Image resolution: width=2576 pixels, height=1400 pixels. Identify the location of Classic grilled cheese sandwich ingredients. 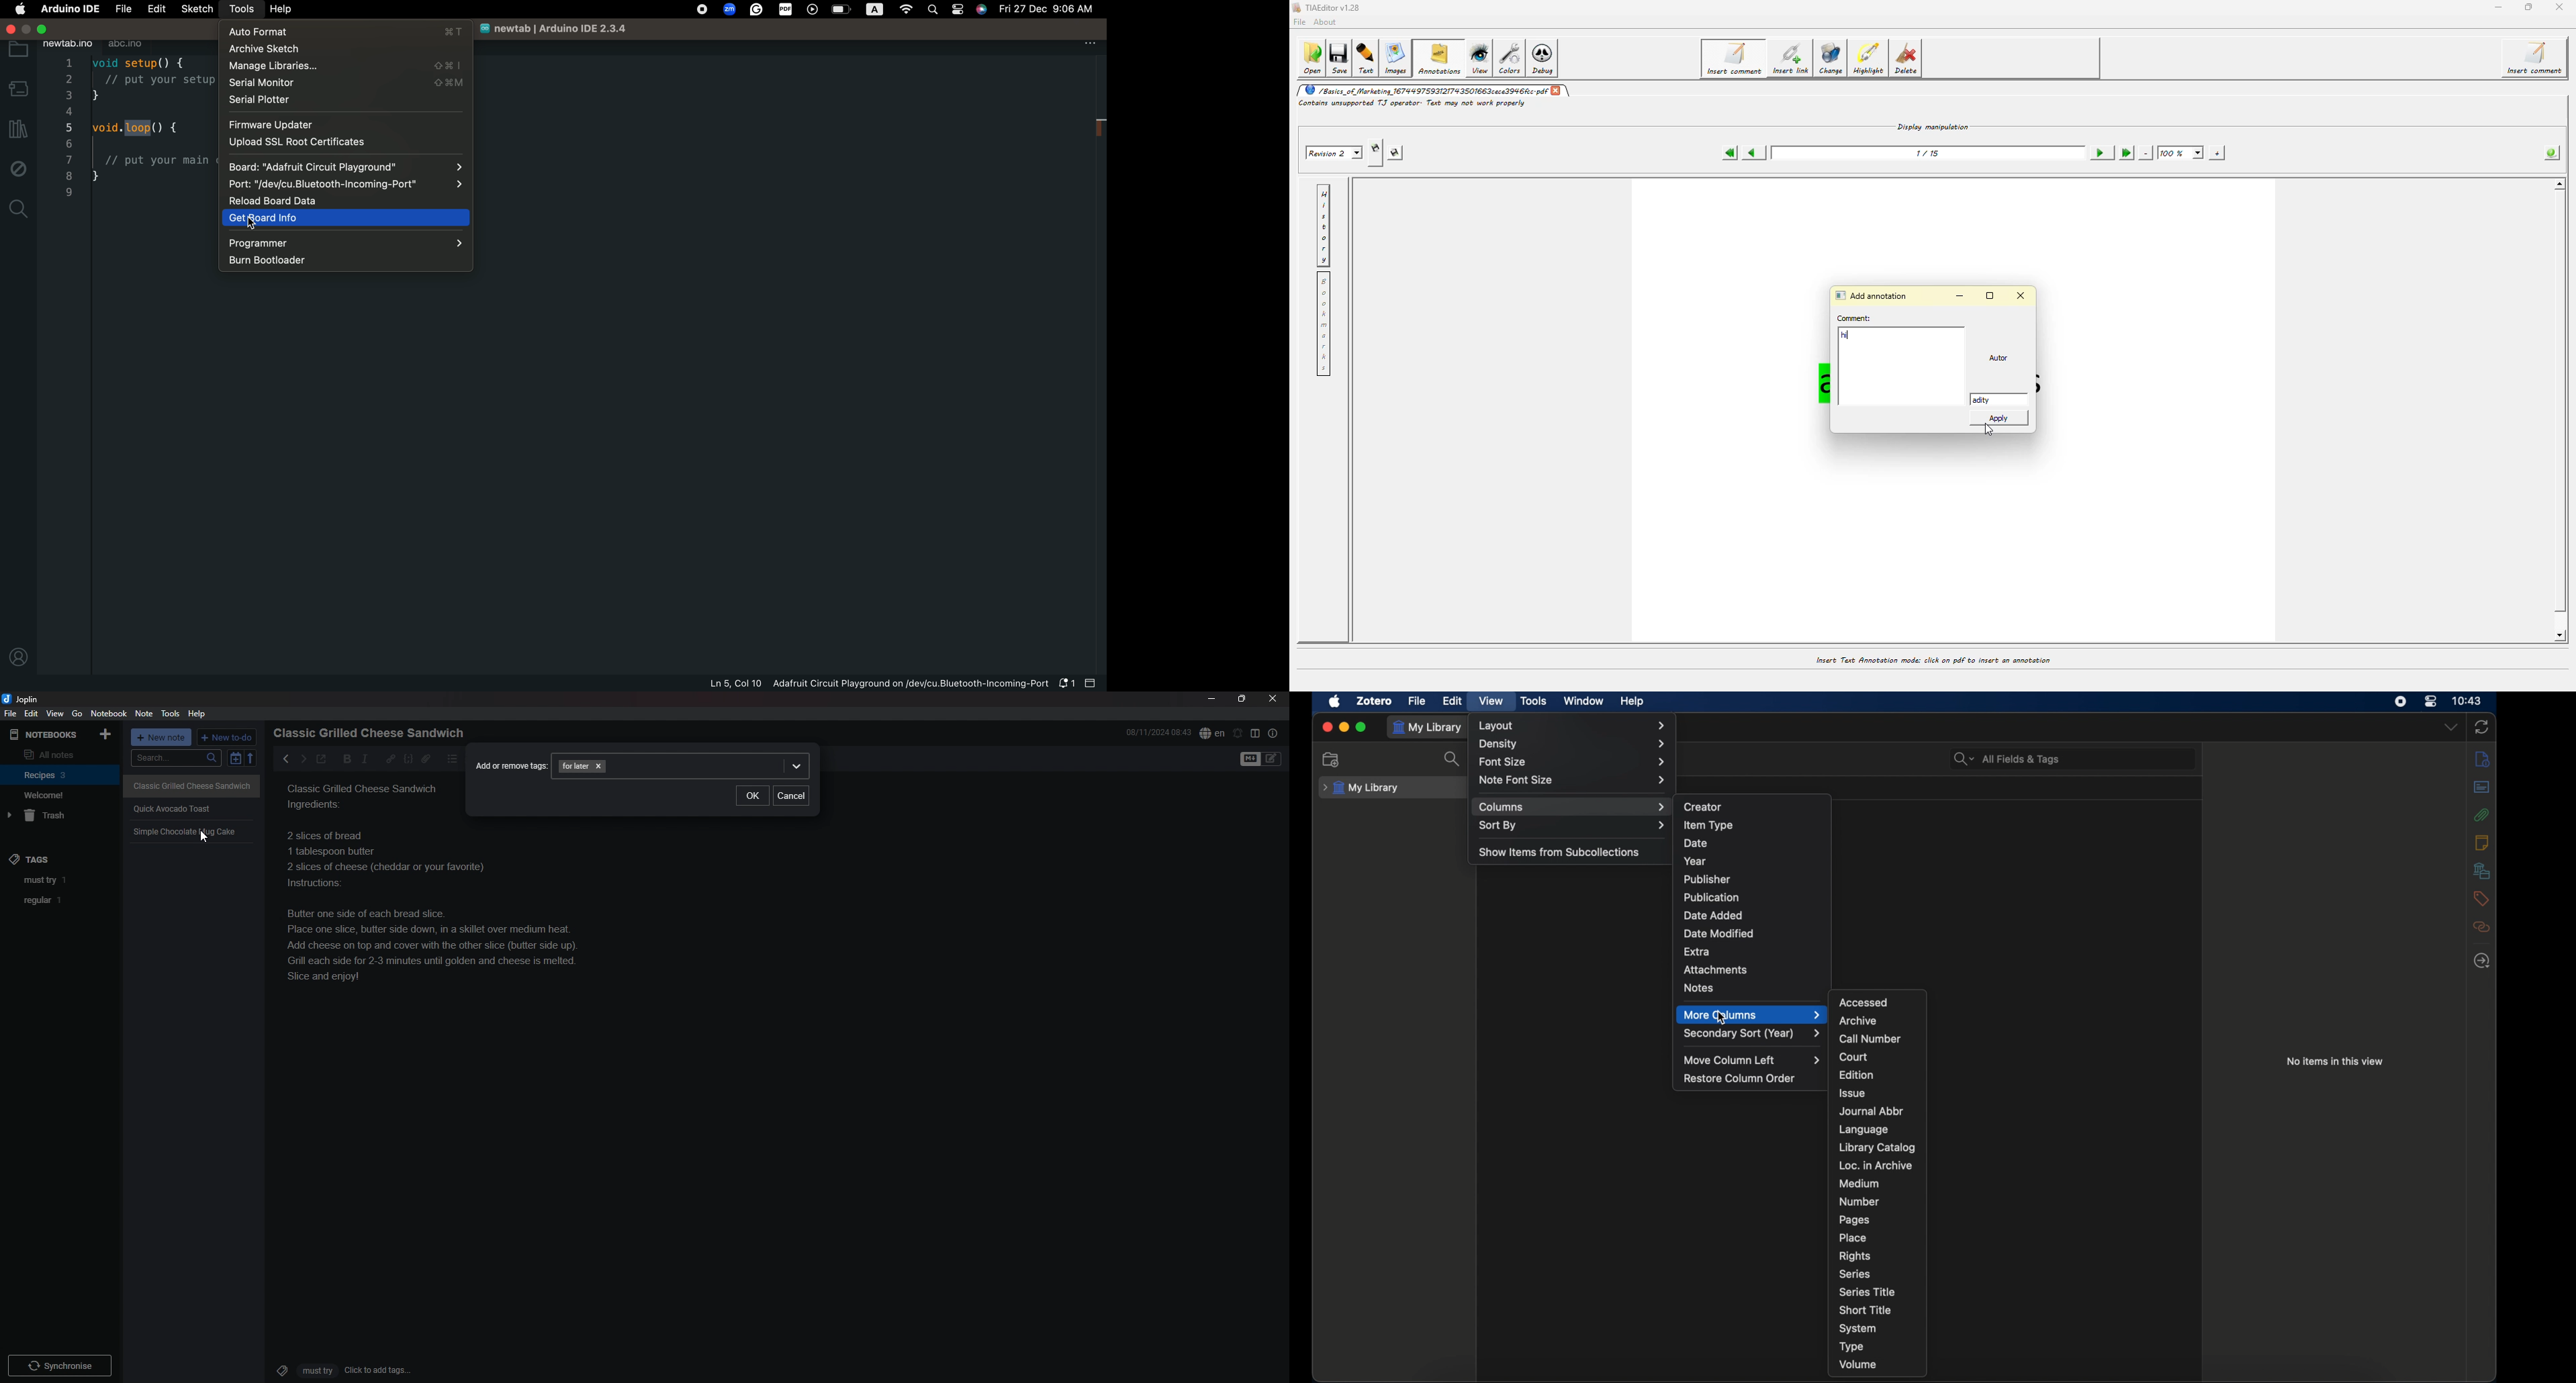
(367, 796).